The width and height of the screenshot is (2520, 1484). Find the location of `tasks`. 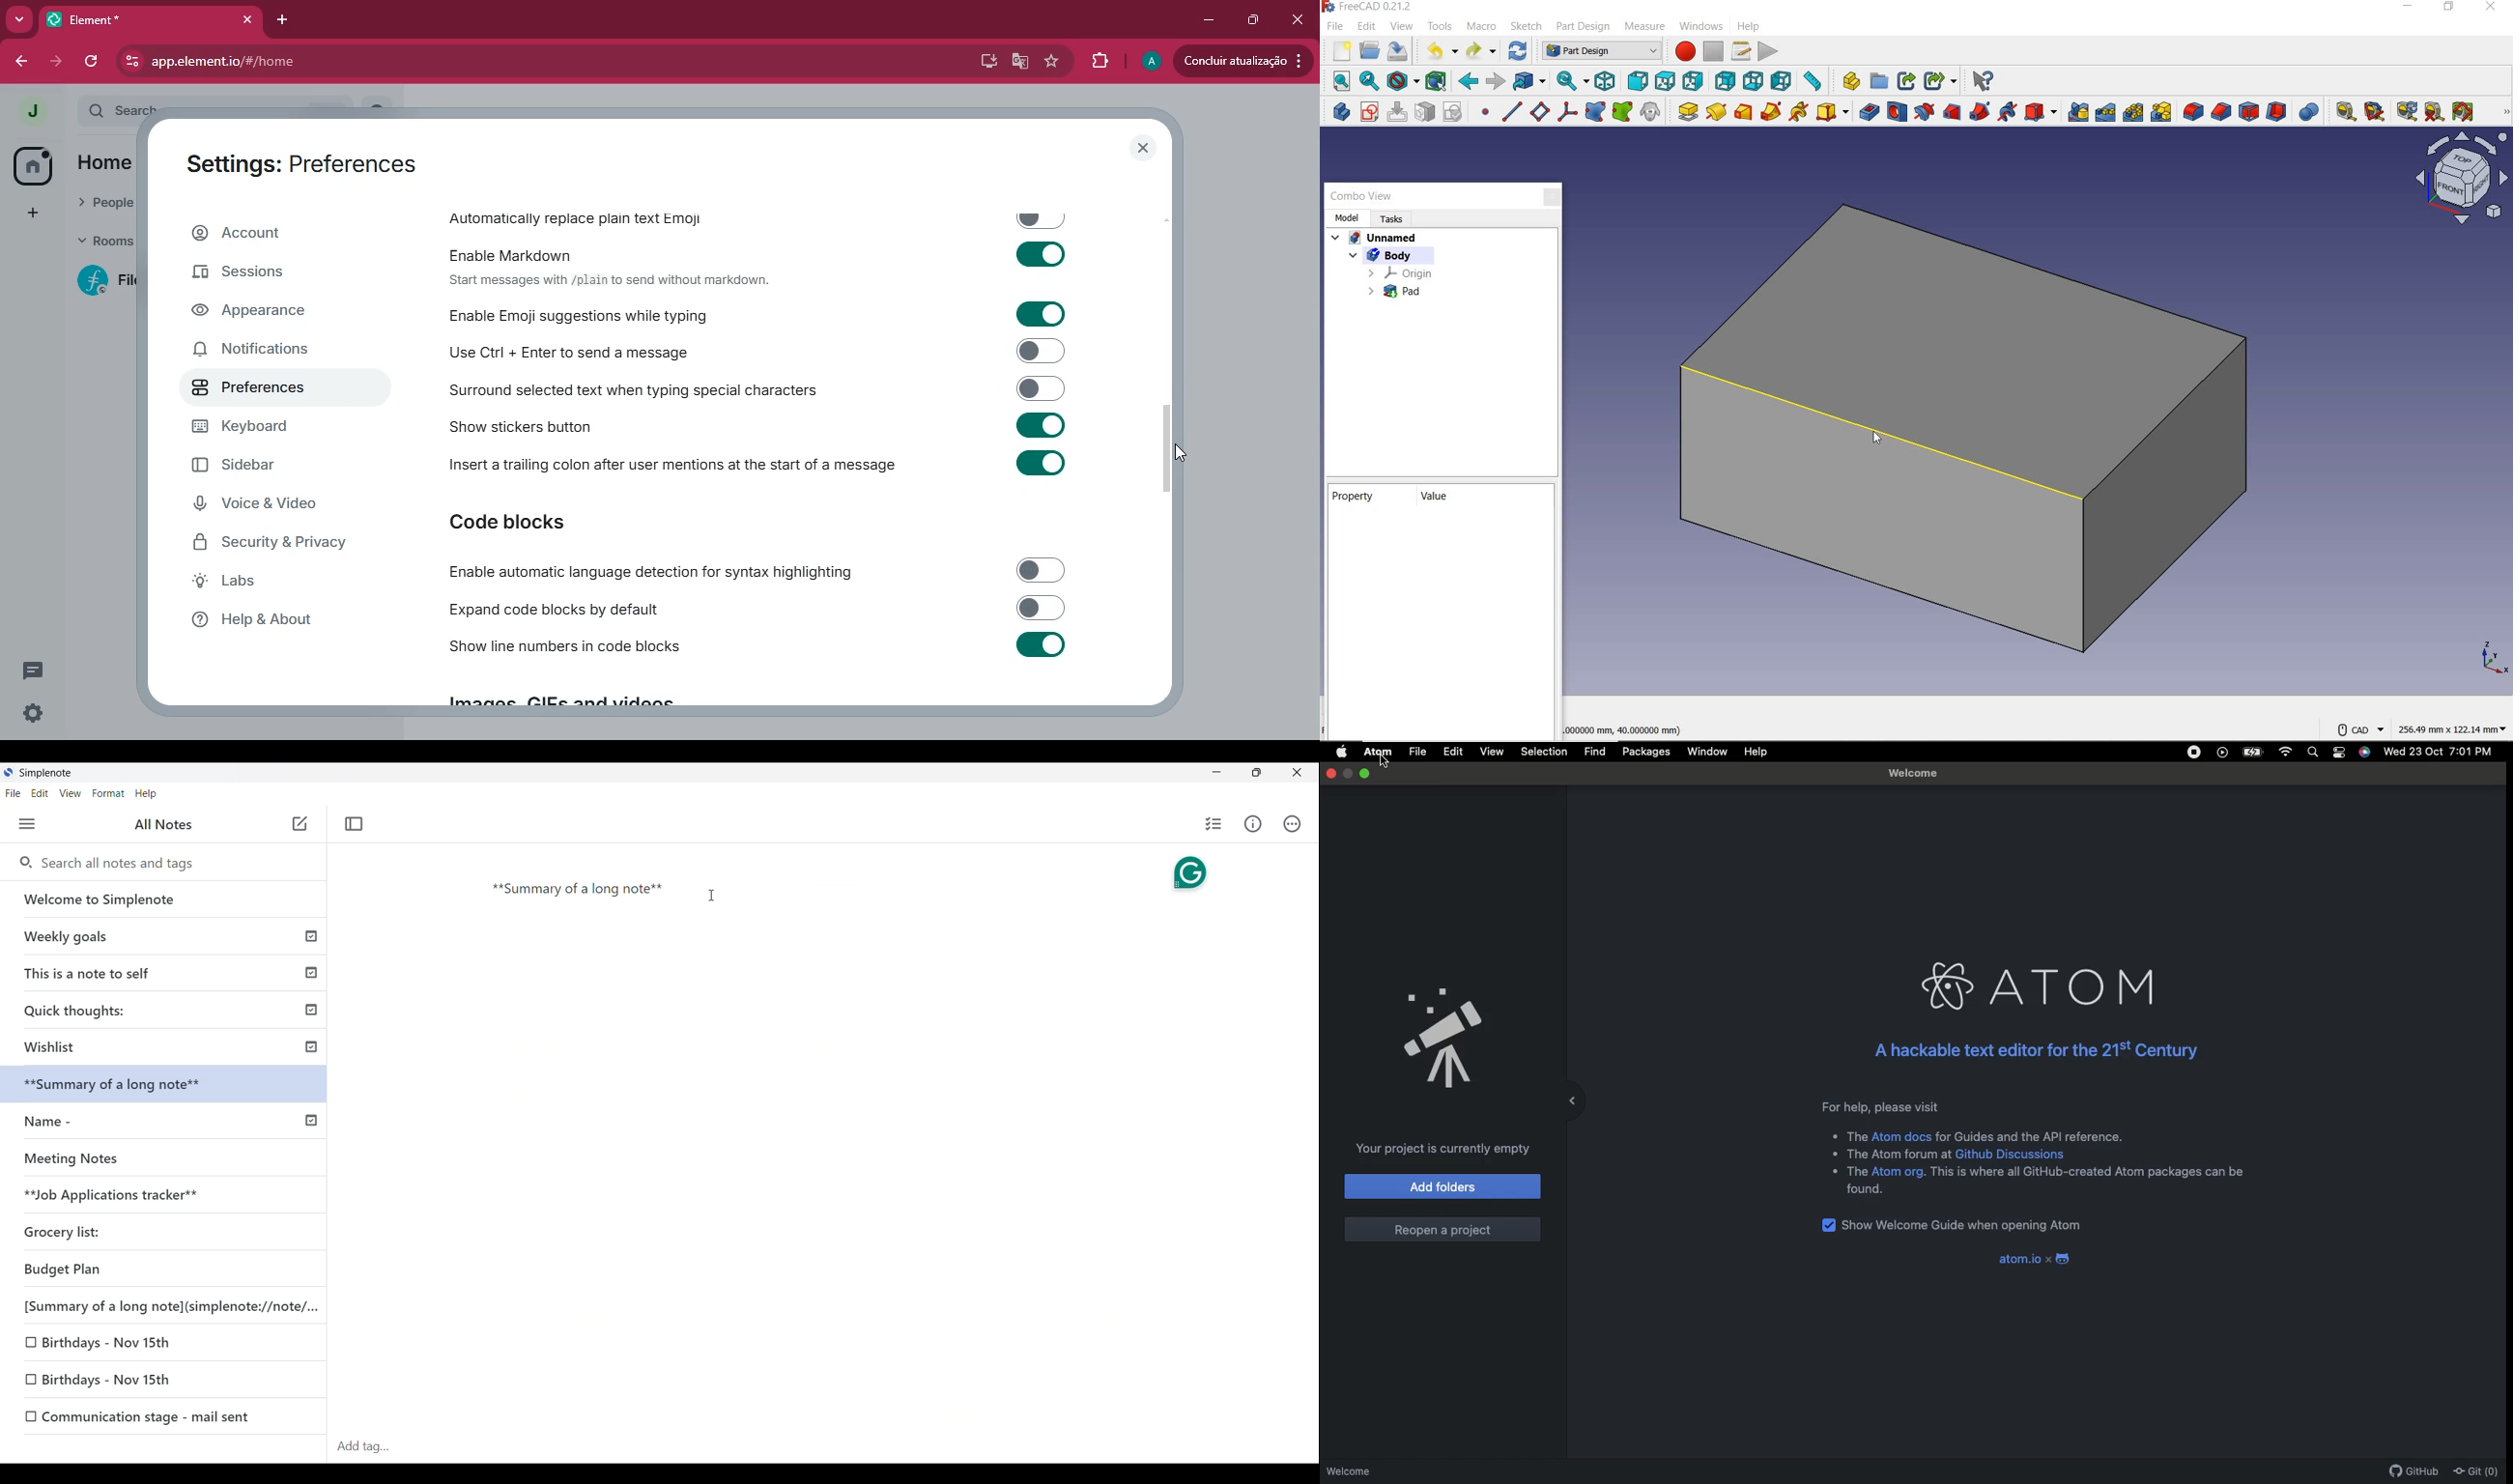

tasks is located at coordinates (1399, 218).